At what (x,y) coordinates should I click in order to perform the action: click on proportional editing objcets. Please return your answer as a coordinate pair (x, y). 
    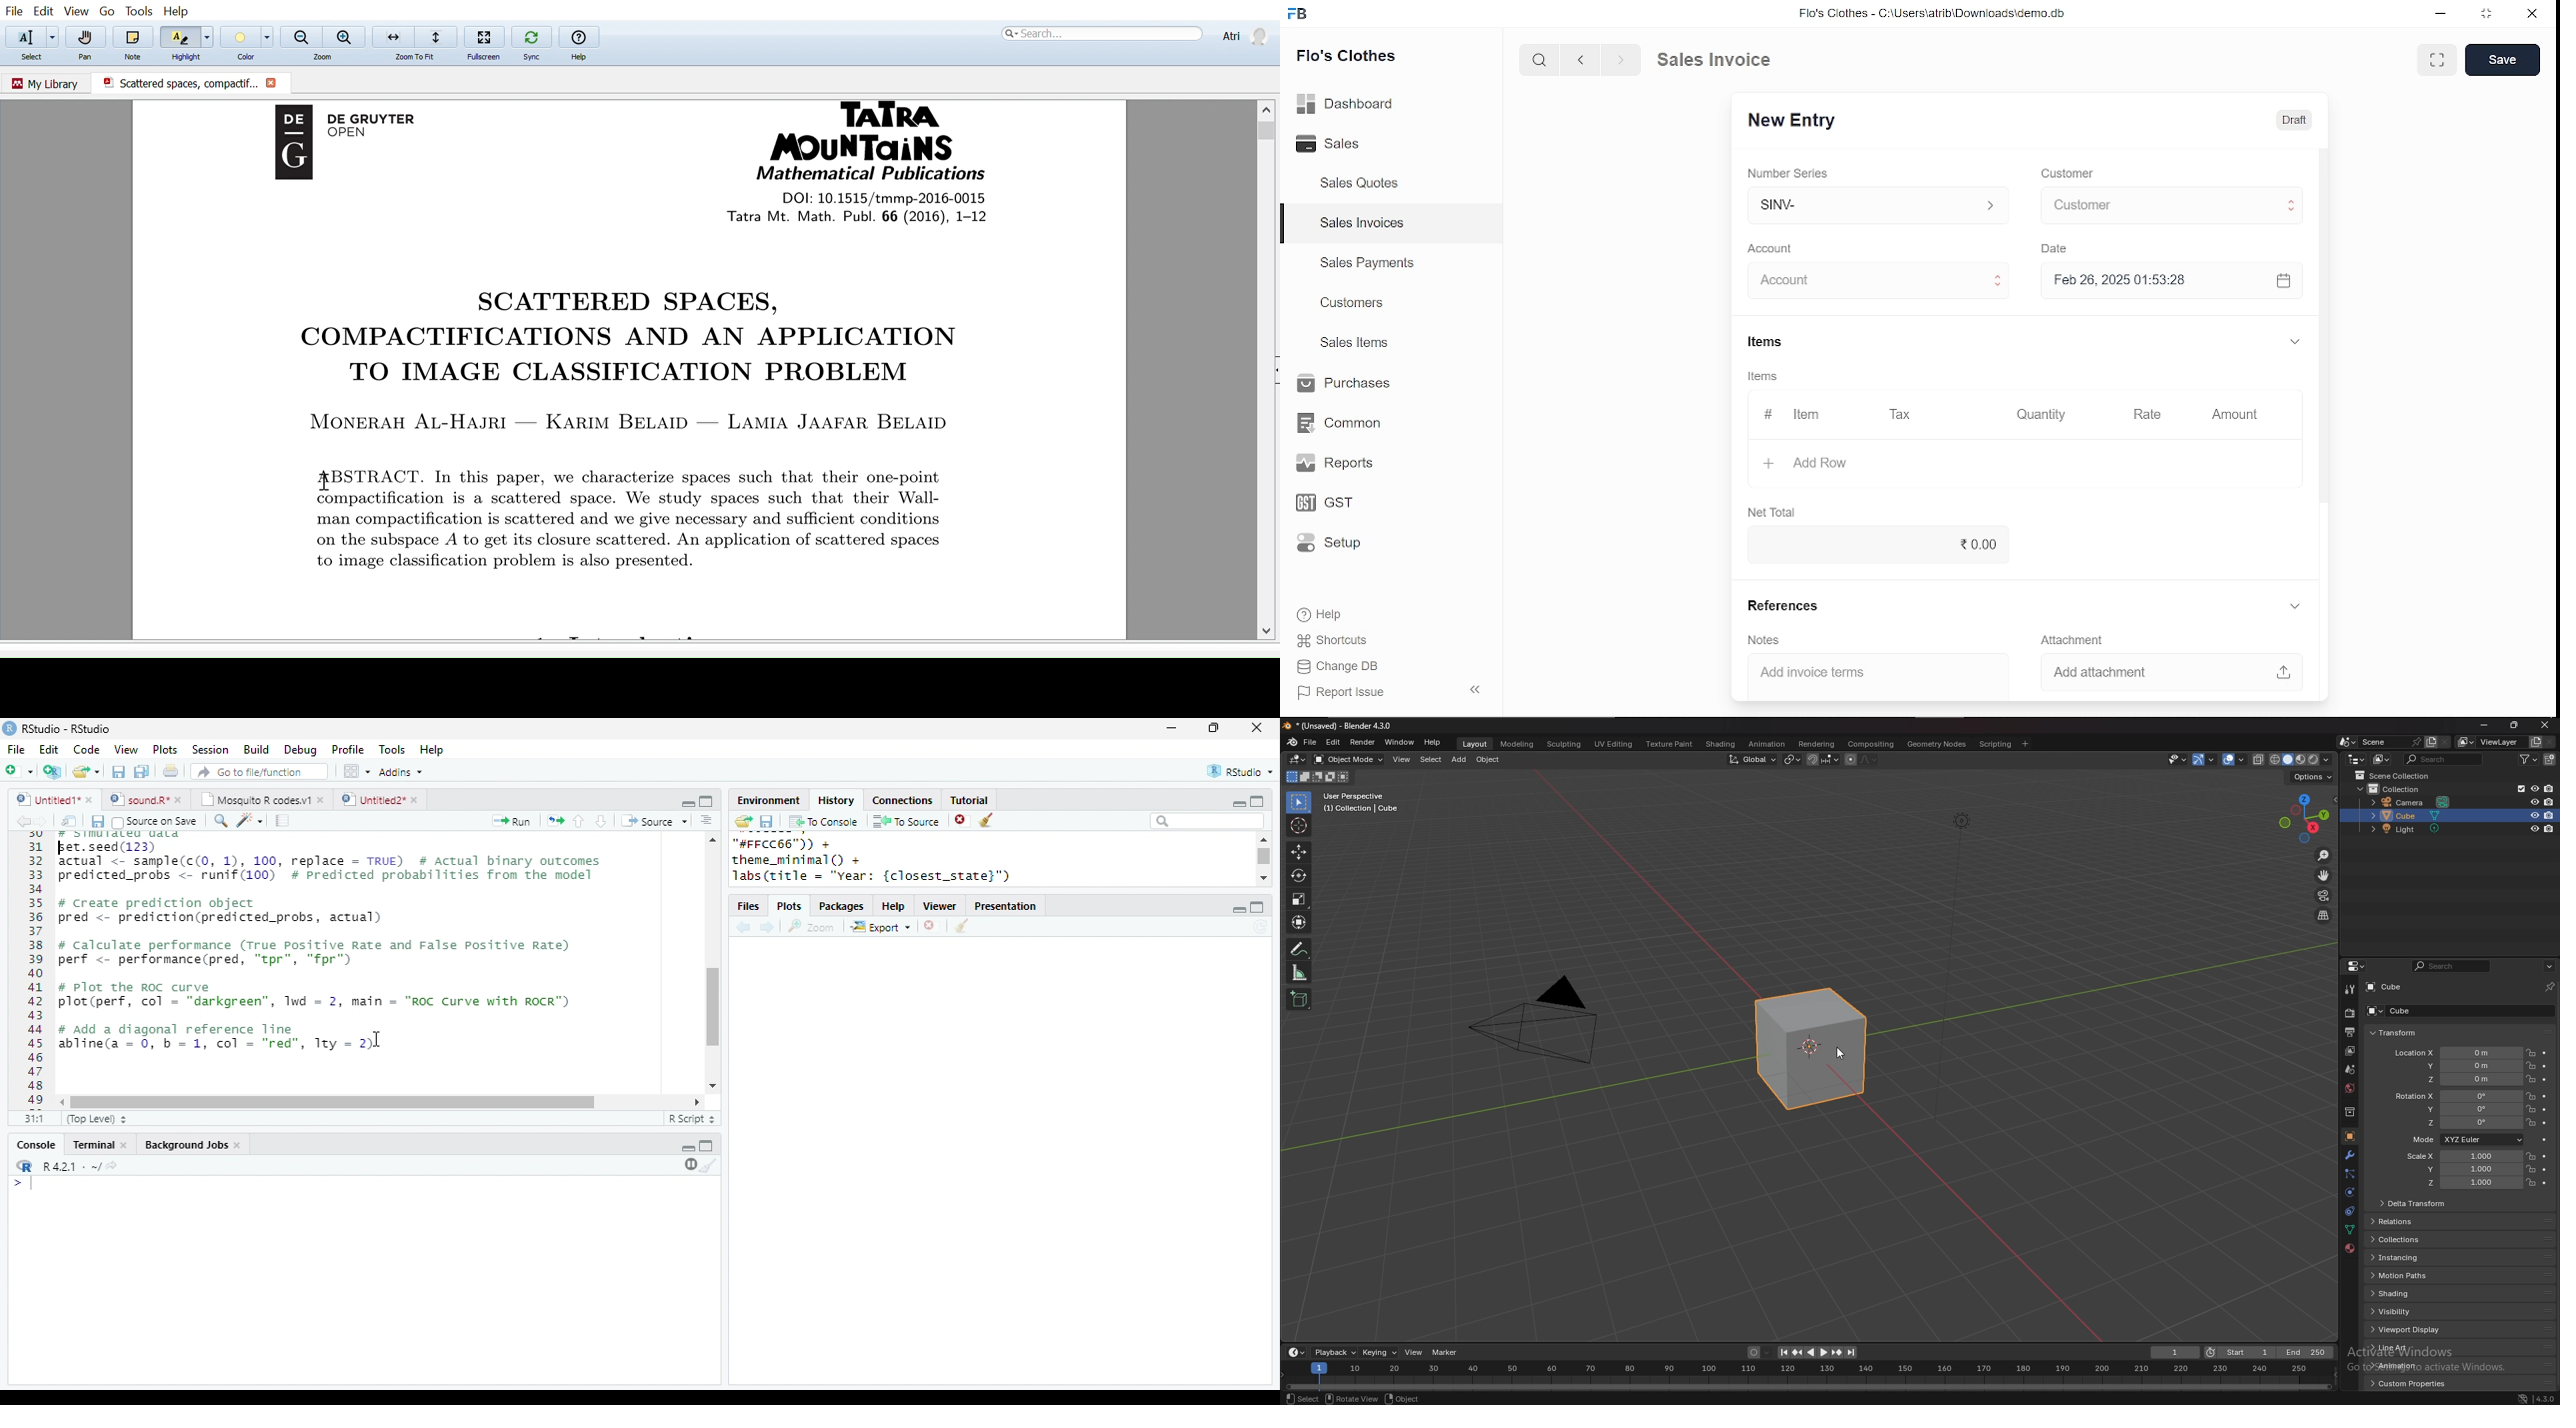
    Looking at the image, I should click on (1861, 759).